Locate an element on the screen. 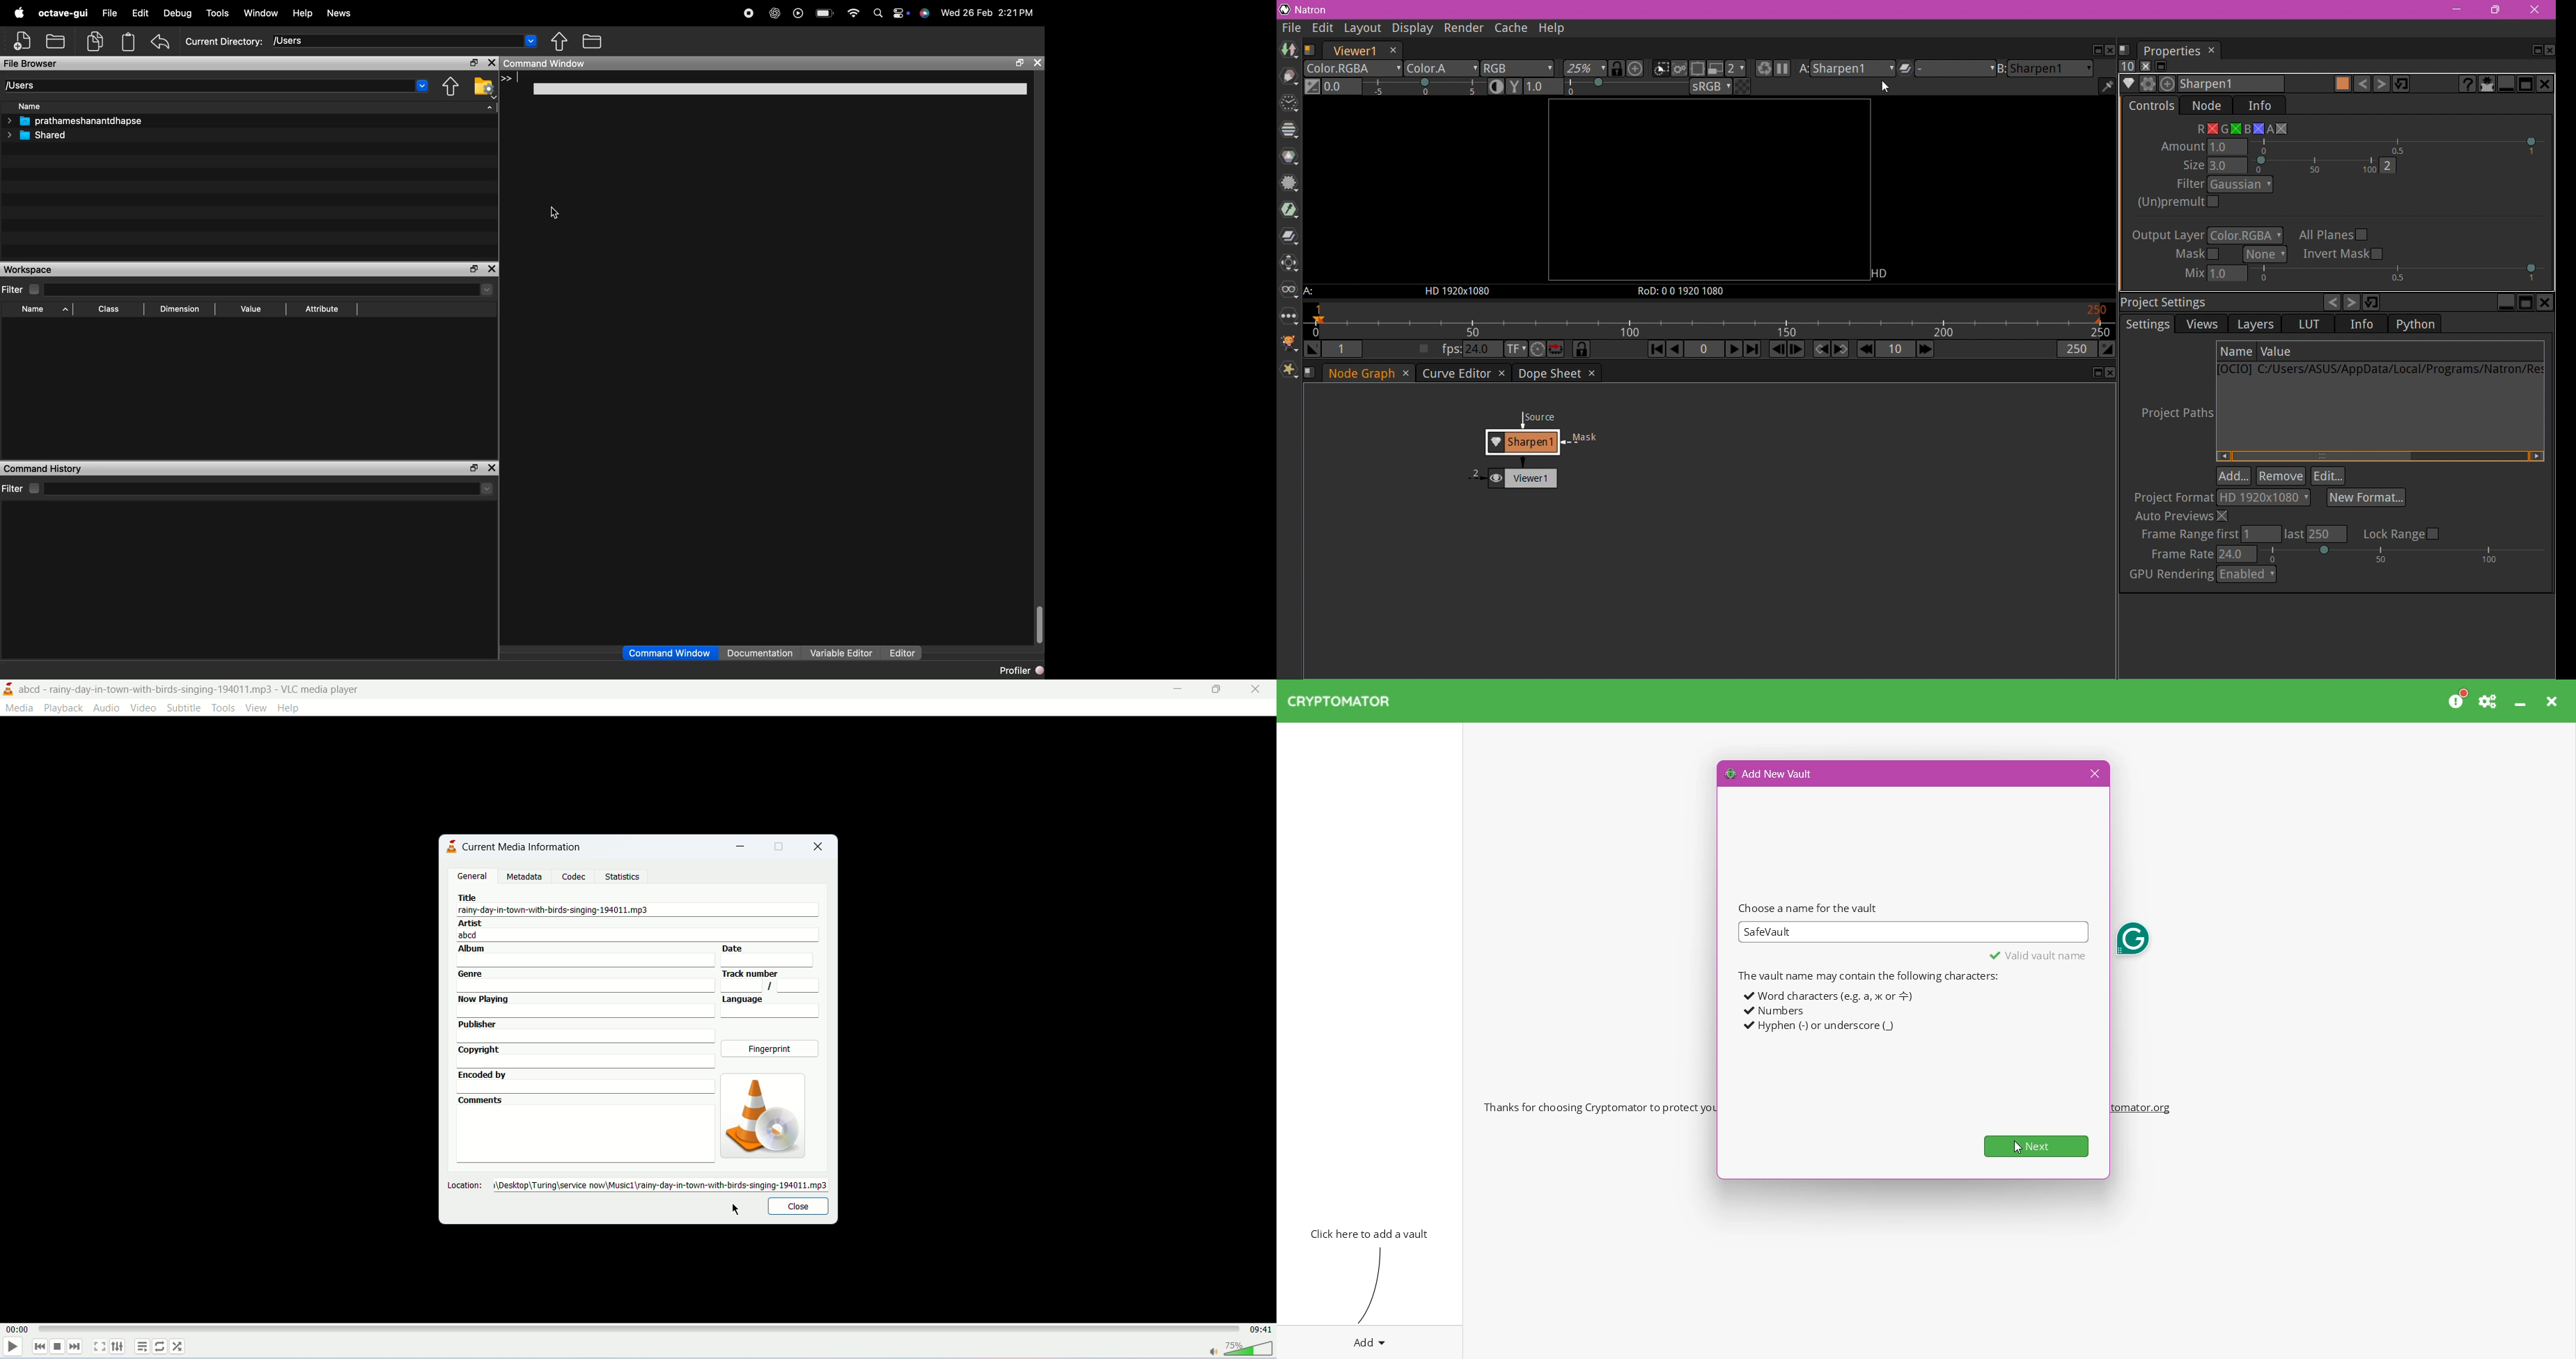 This screenshot has width=2576, height=1372. Close is located at coordinates (2546, 302).